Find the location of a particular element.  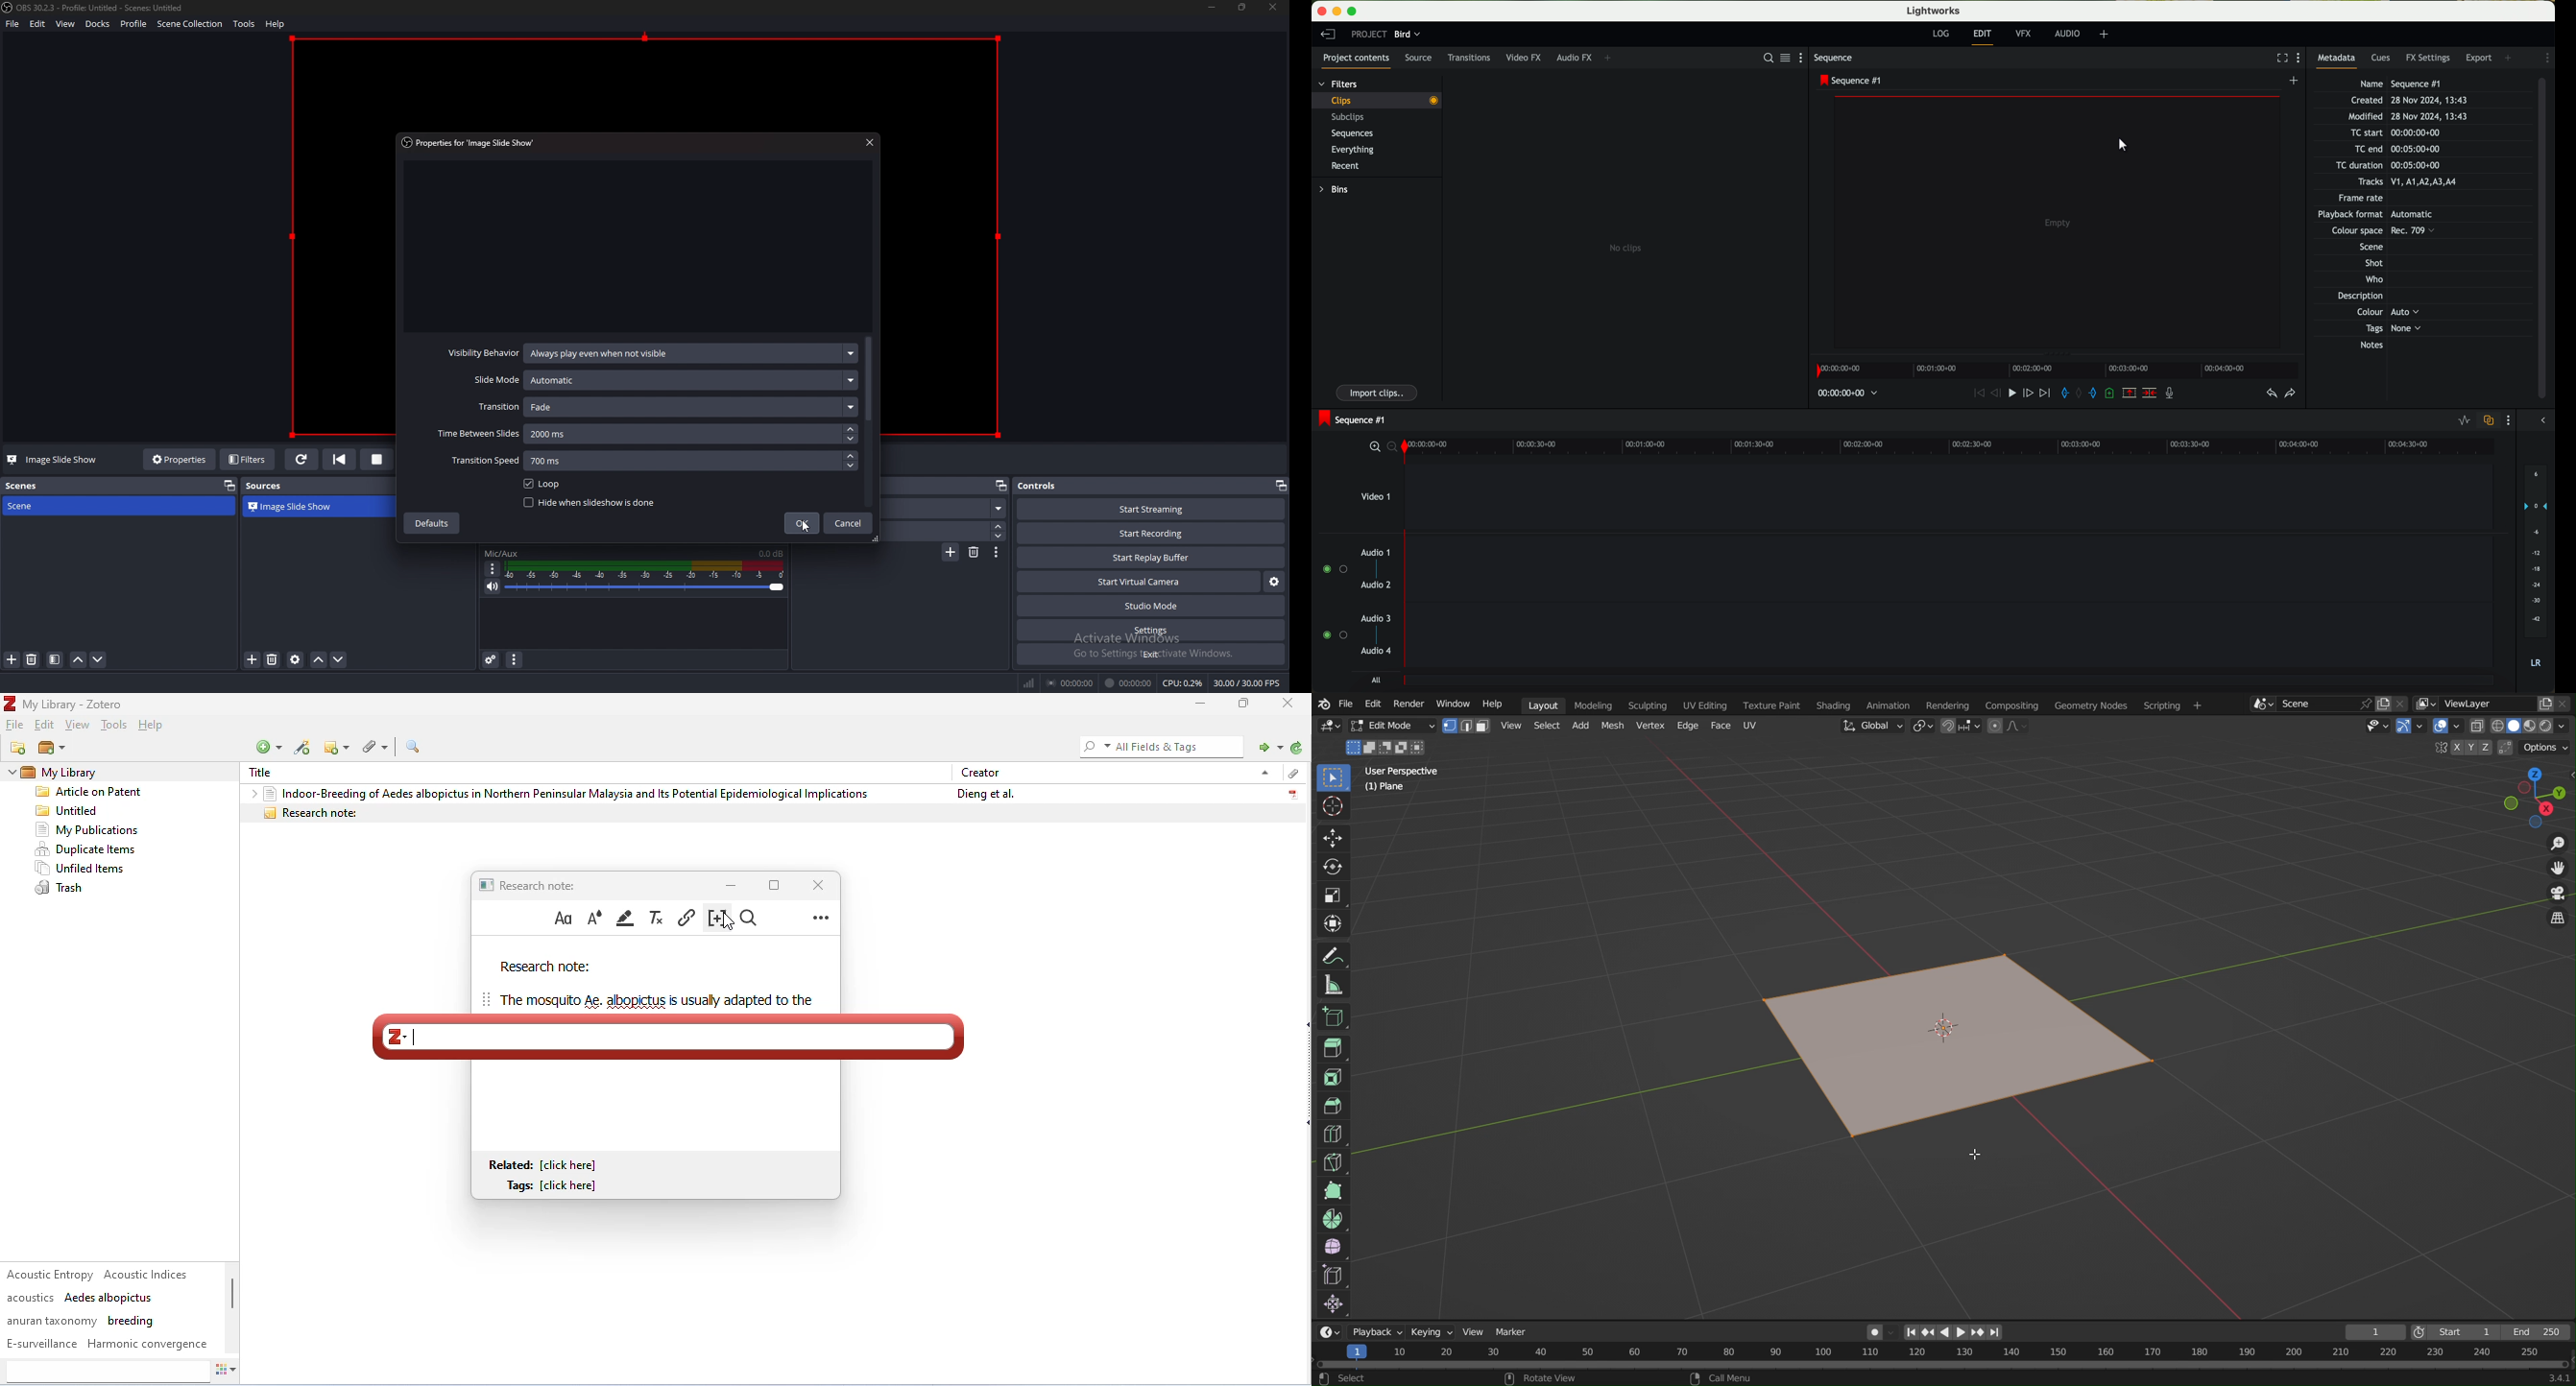

video preview is located at coordinates (2053, 218).